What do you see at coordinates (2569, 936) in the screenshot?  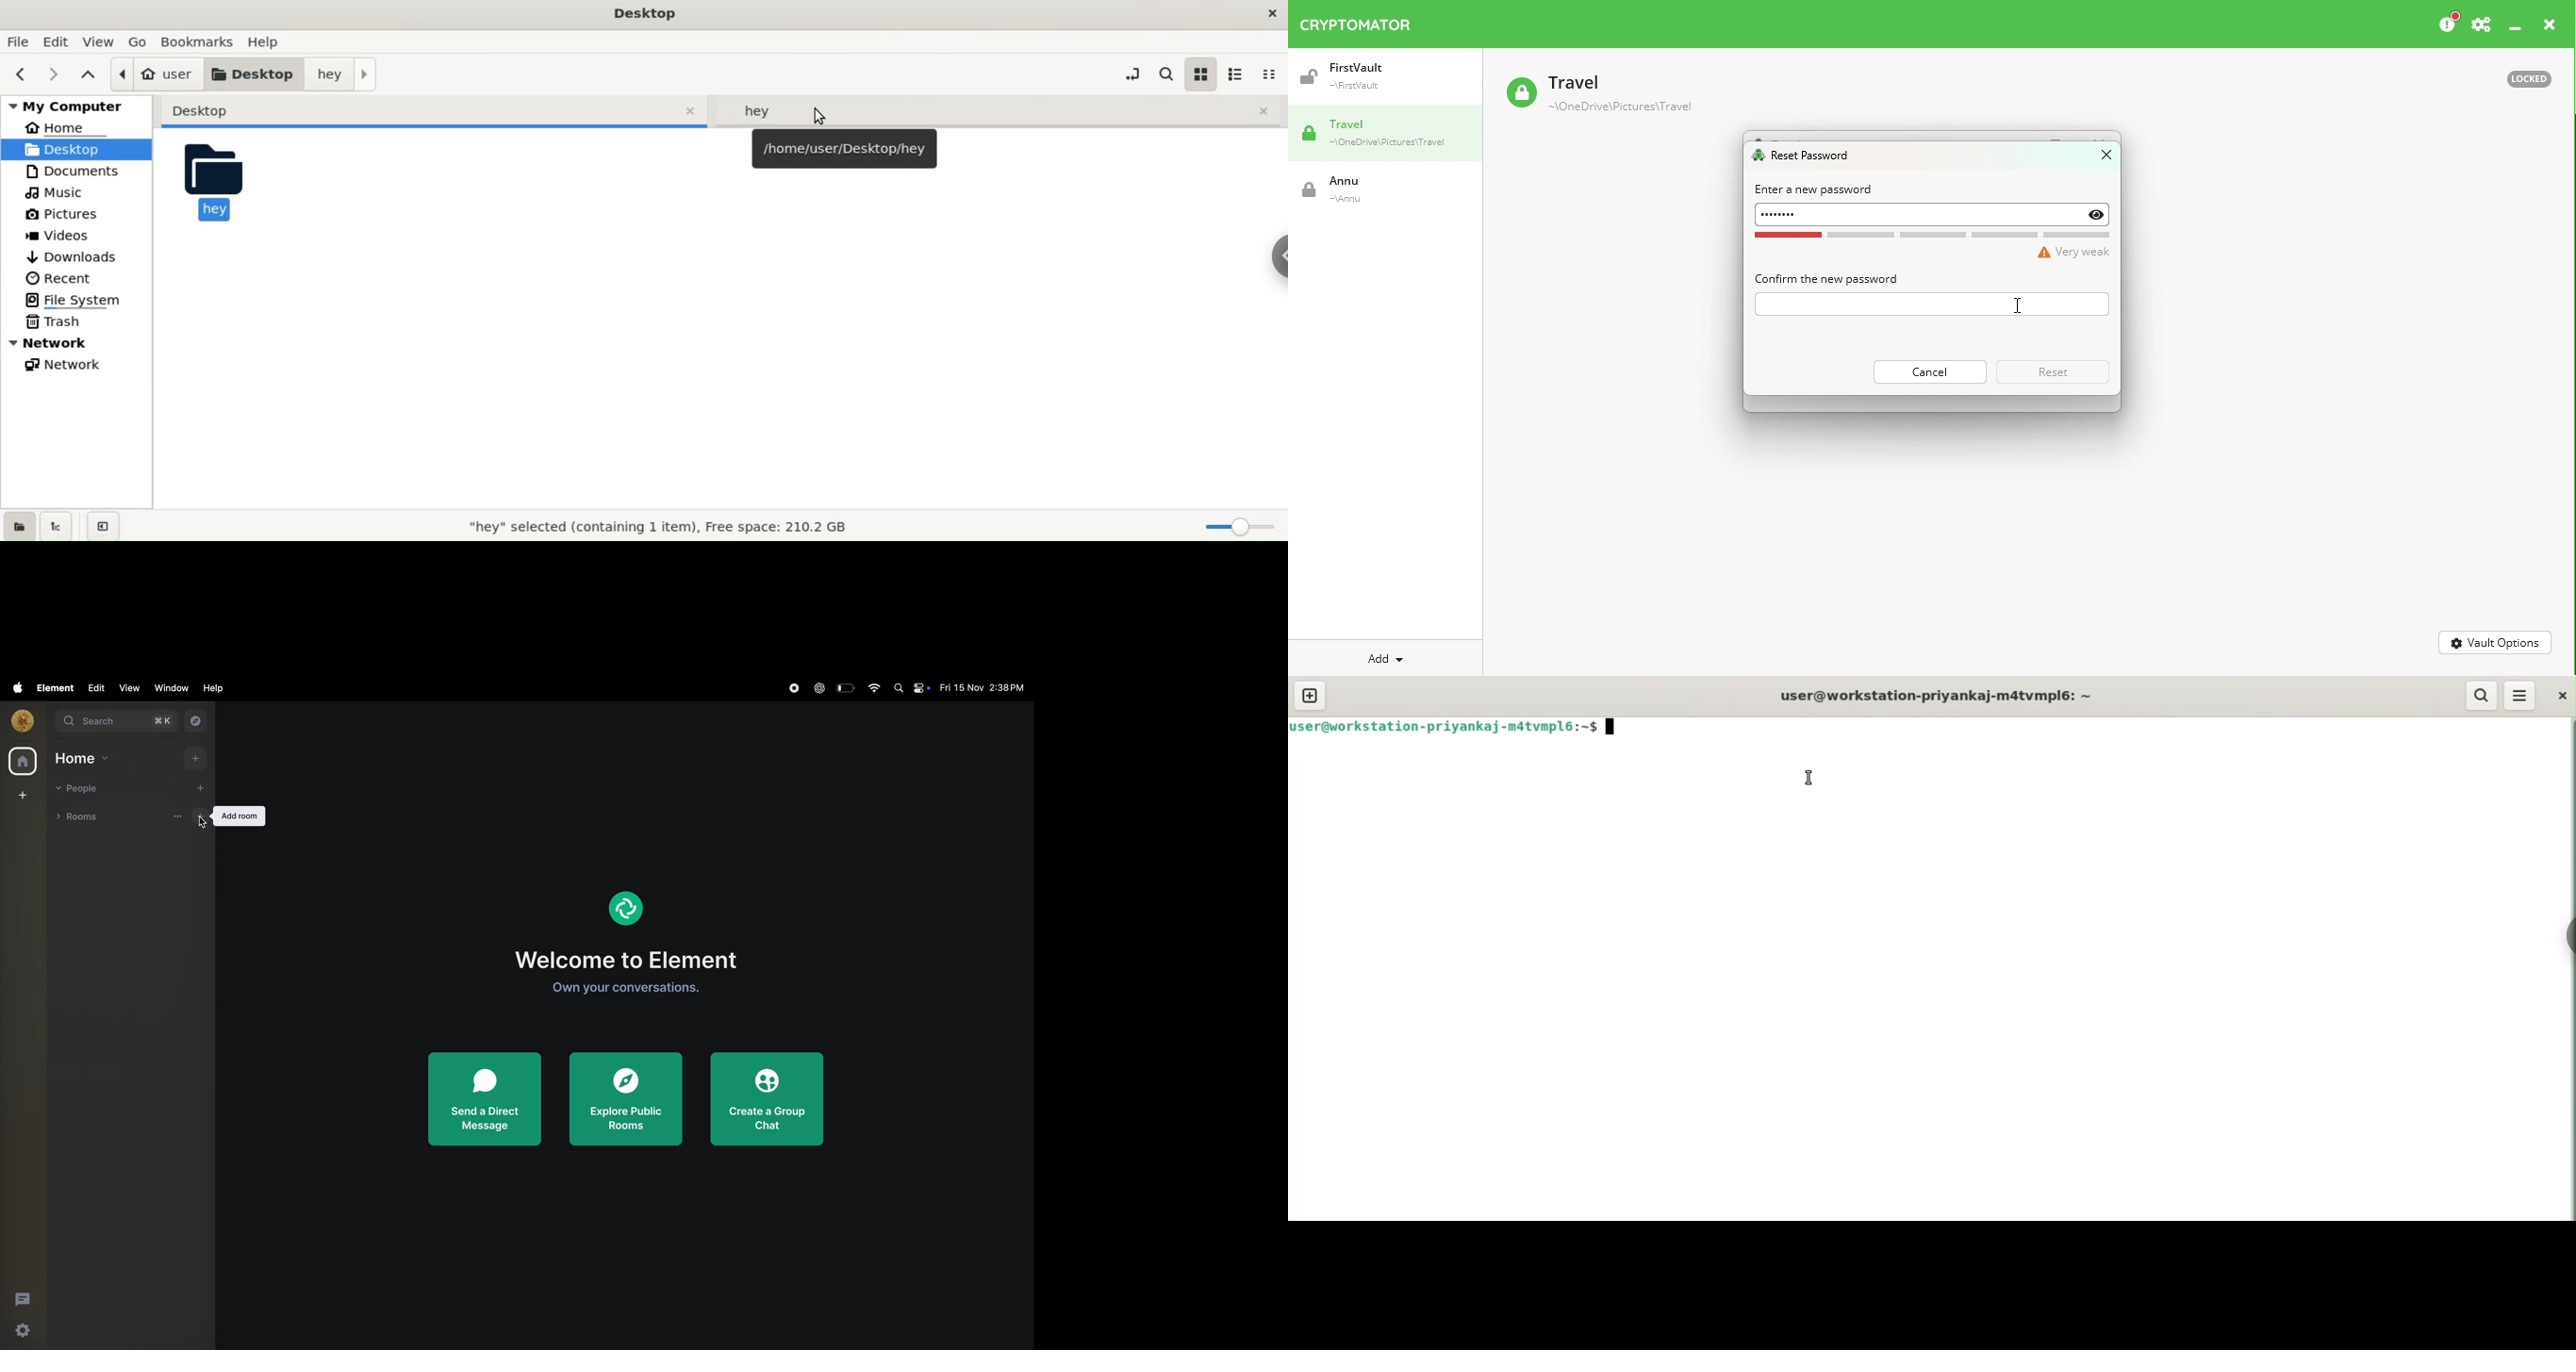 I see `sidebar` at bounding box center [2569, 936].